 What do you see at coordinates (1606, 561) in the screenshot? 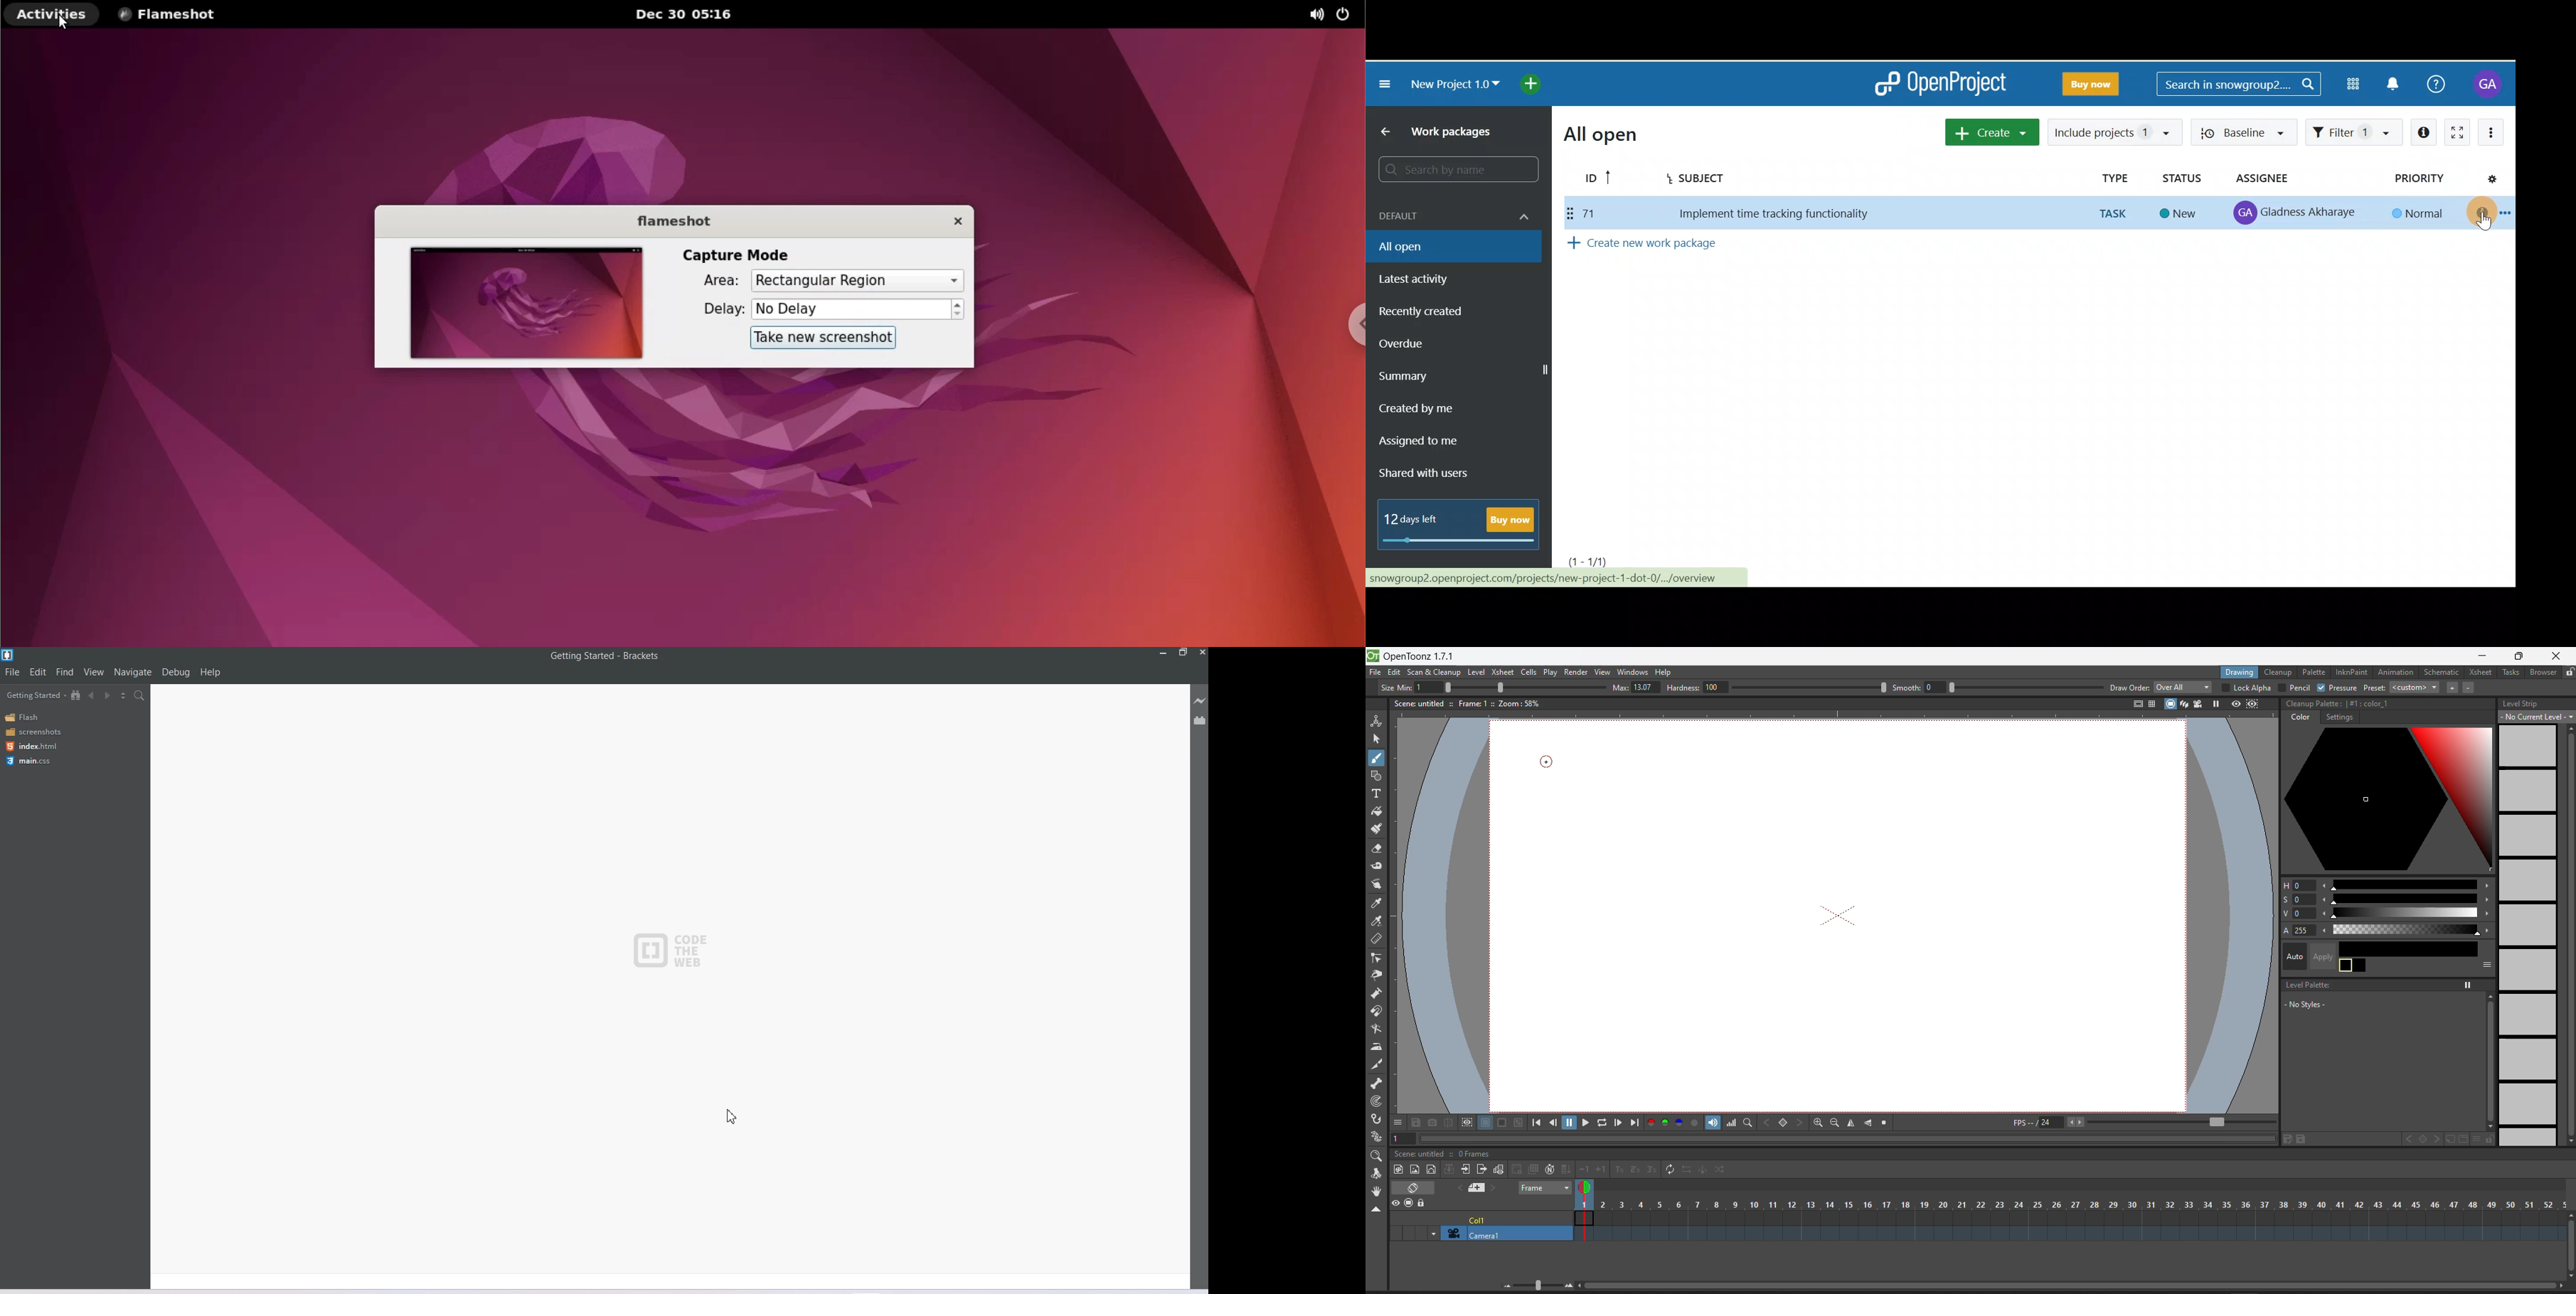
I see `Page number` at bounding box center [1606, 561].